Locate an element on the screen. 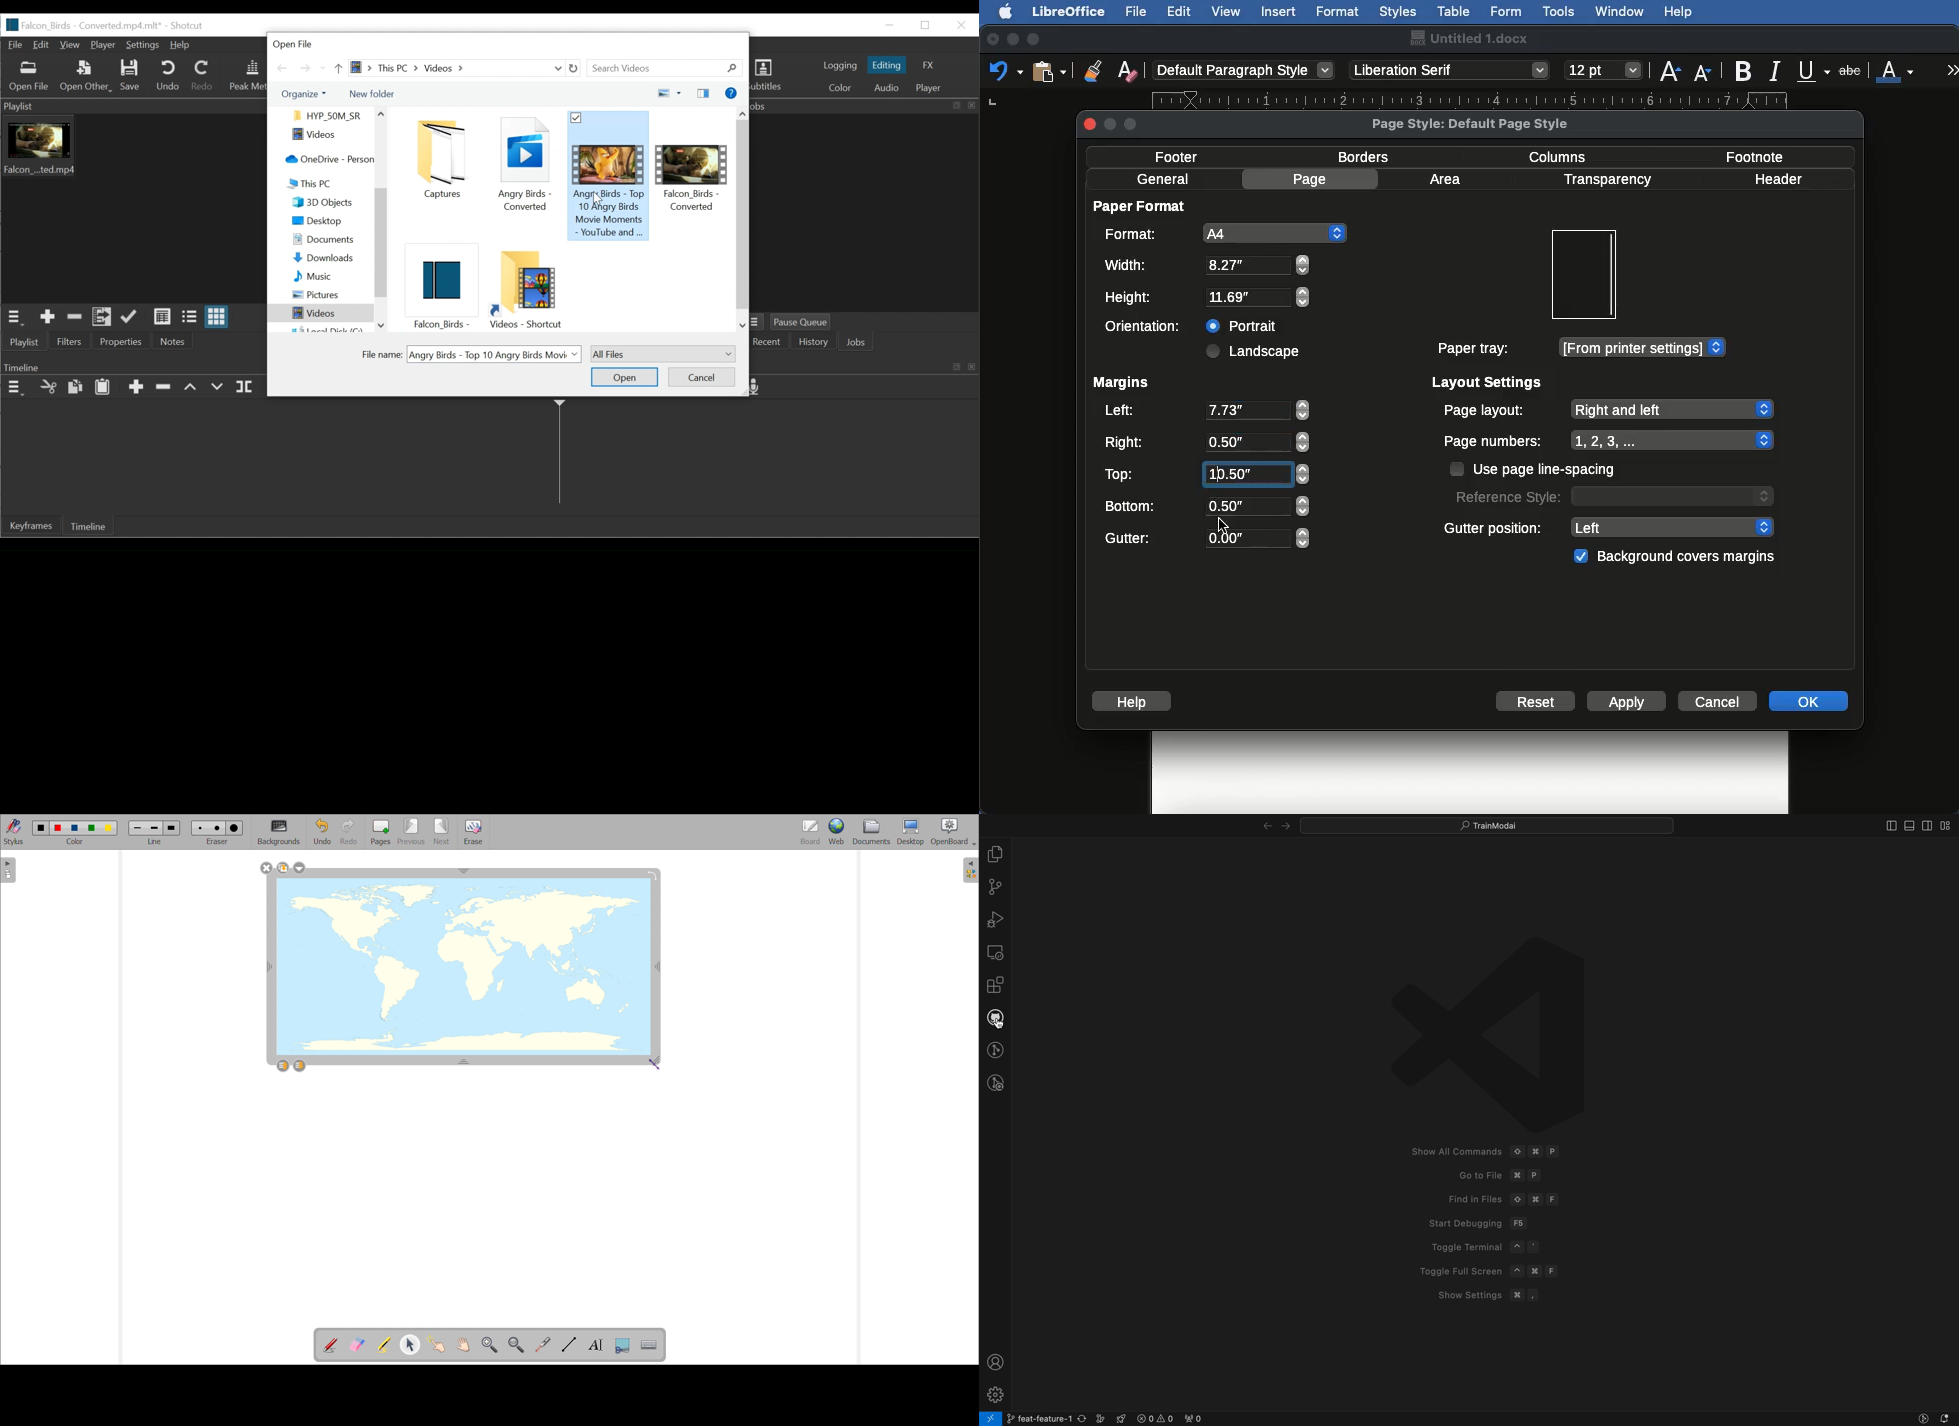 The image size is (1960, 1428). Documents is located at coordinates (326, 240).